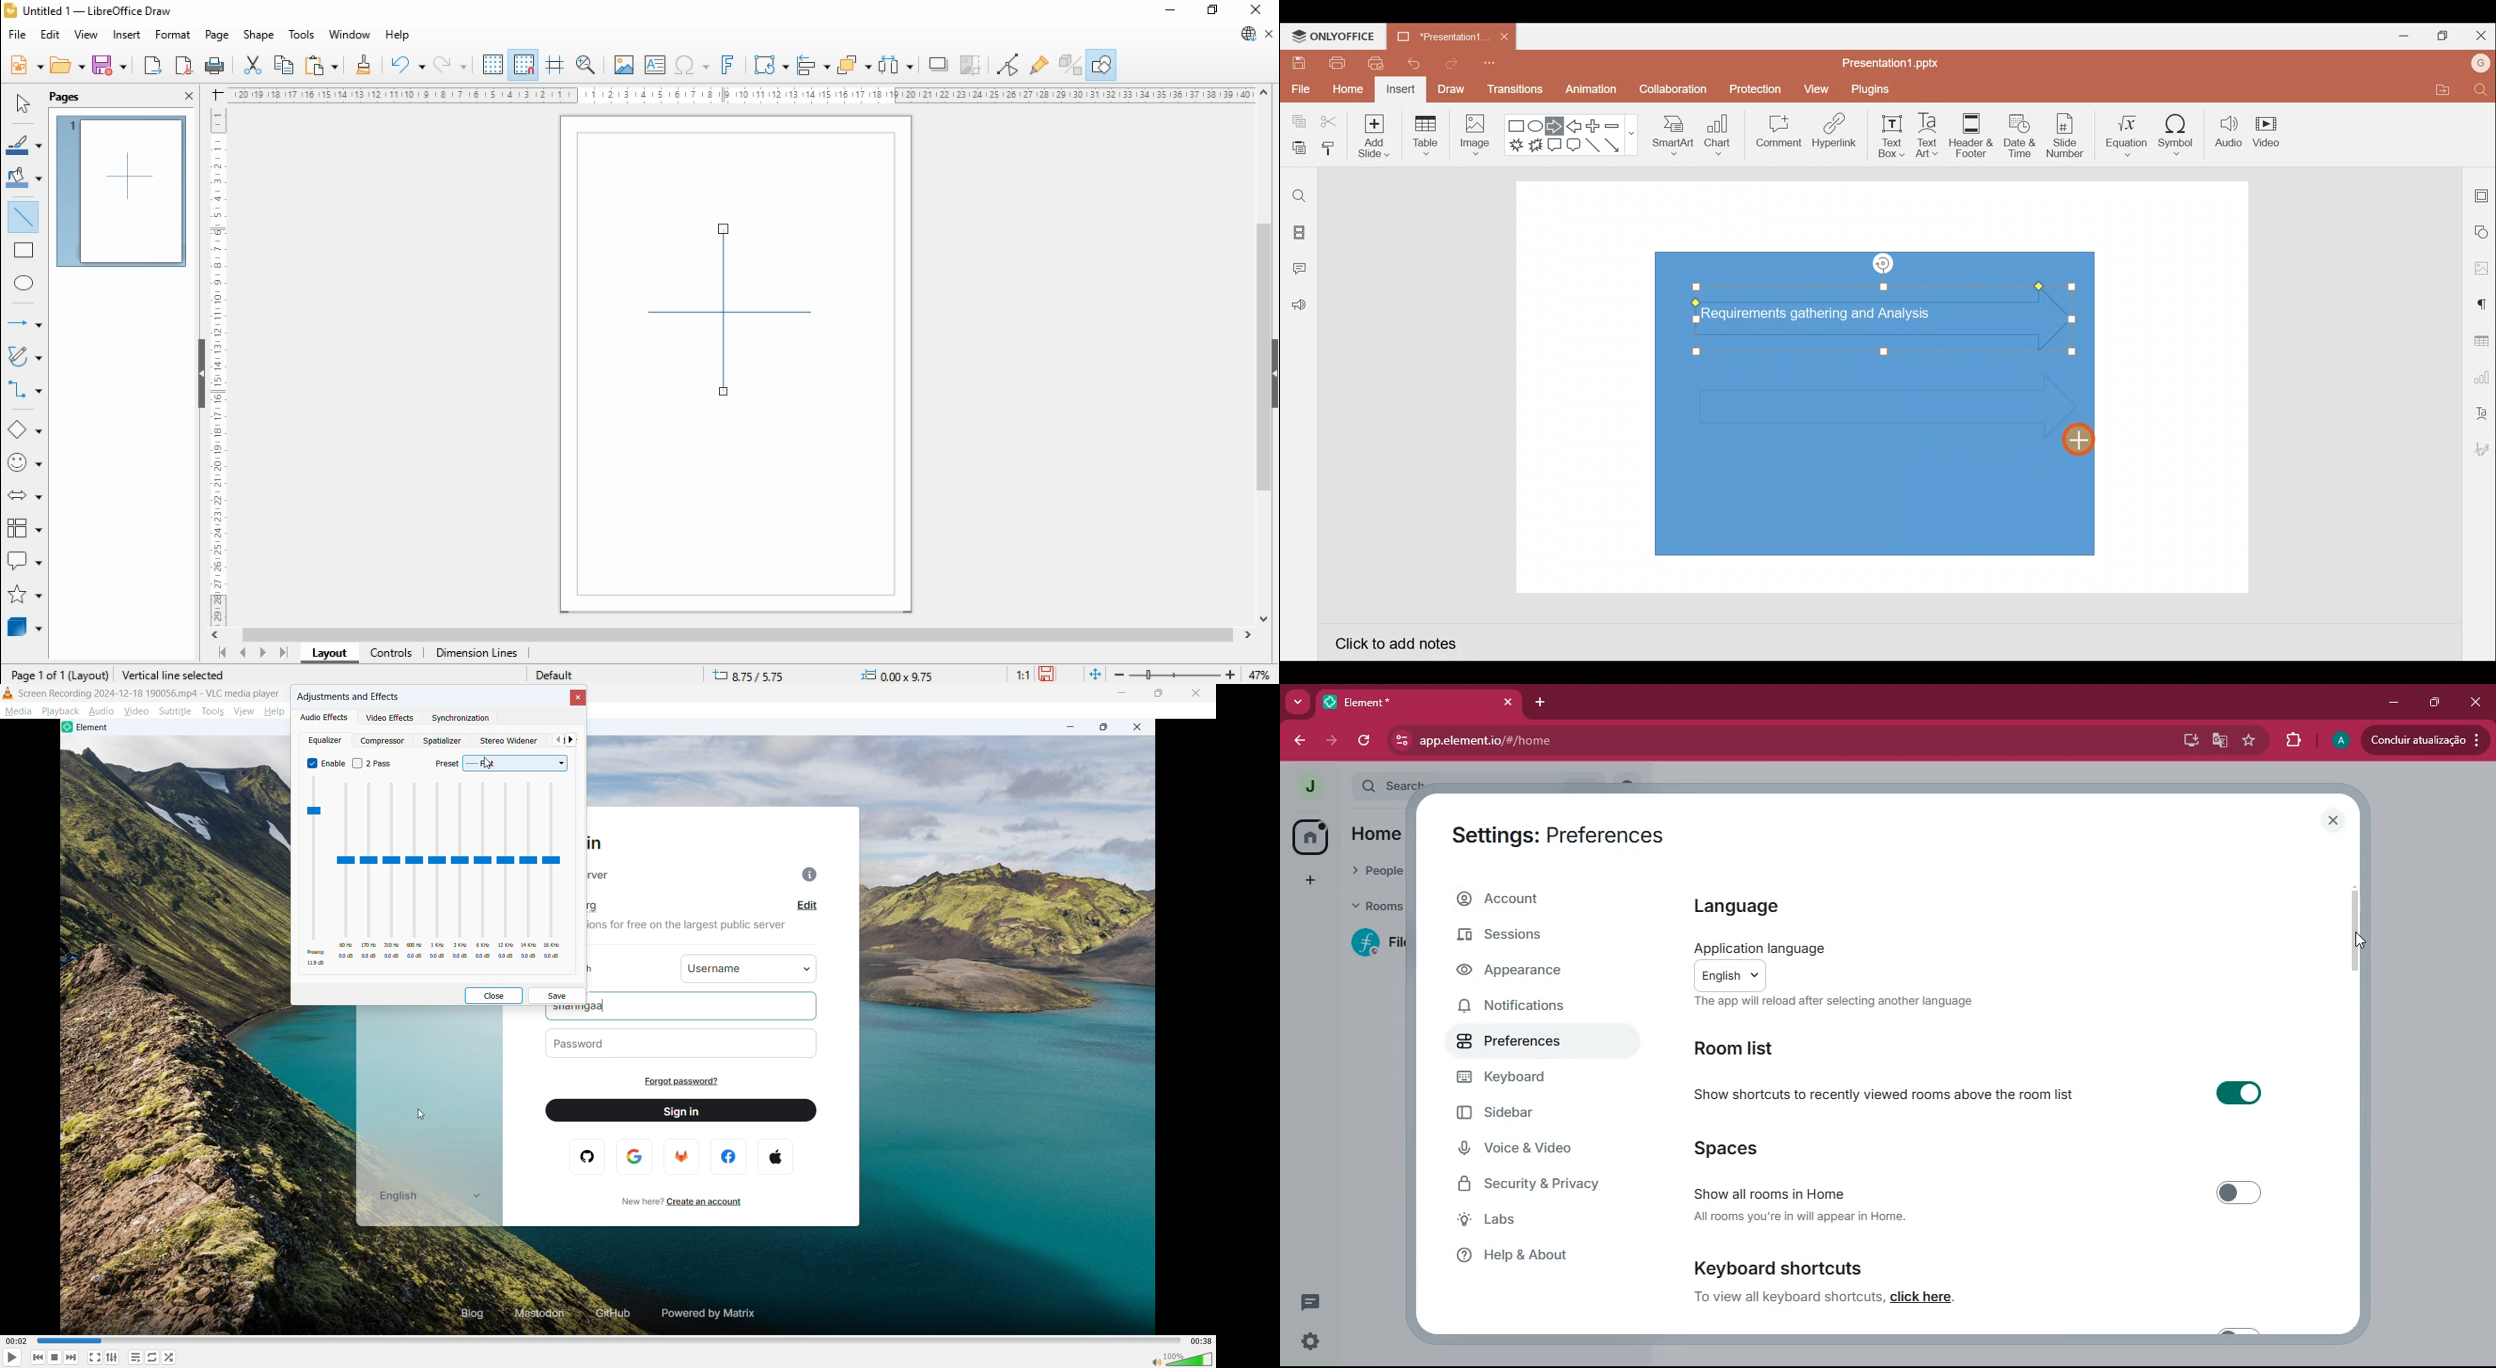  Describe the element at coordinates (1879, 87) in the screenshot. I see `Plugins` at that location.